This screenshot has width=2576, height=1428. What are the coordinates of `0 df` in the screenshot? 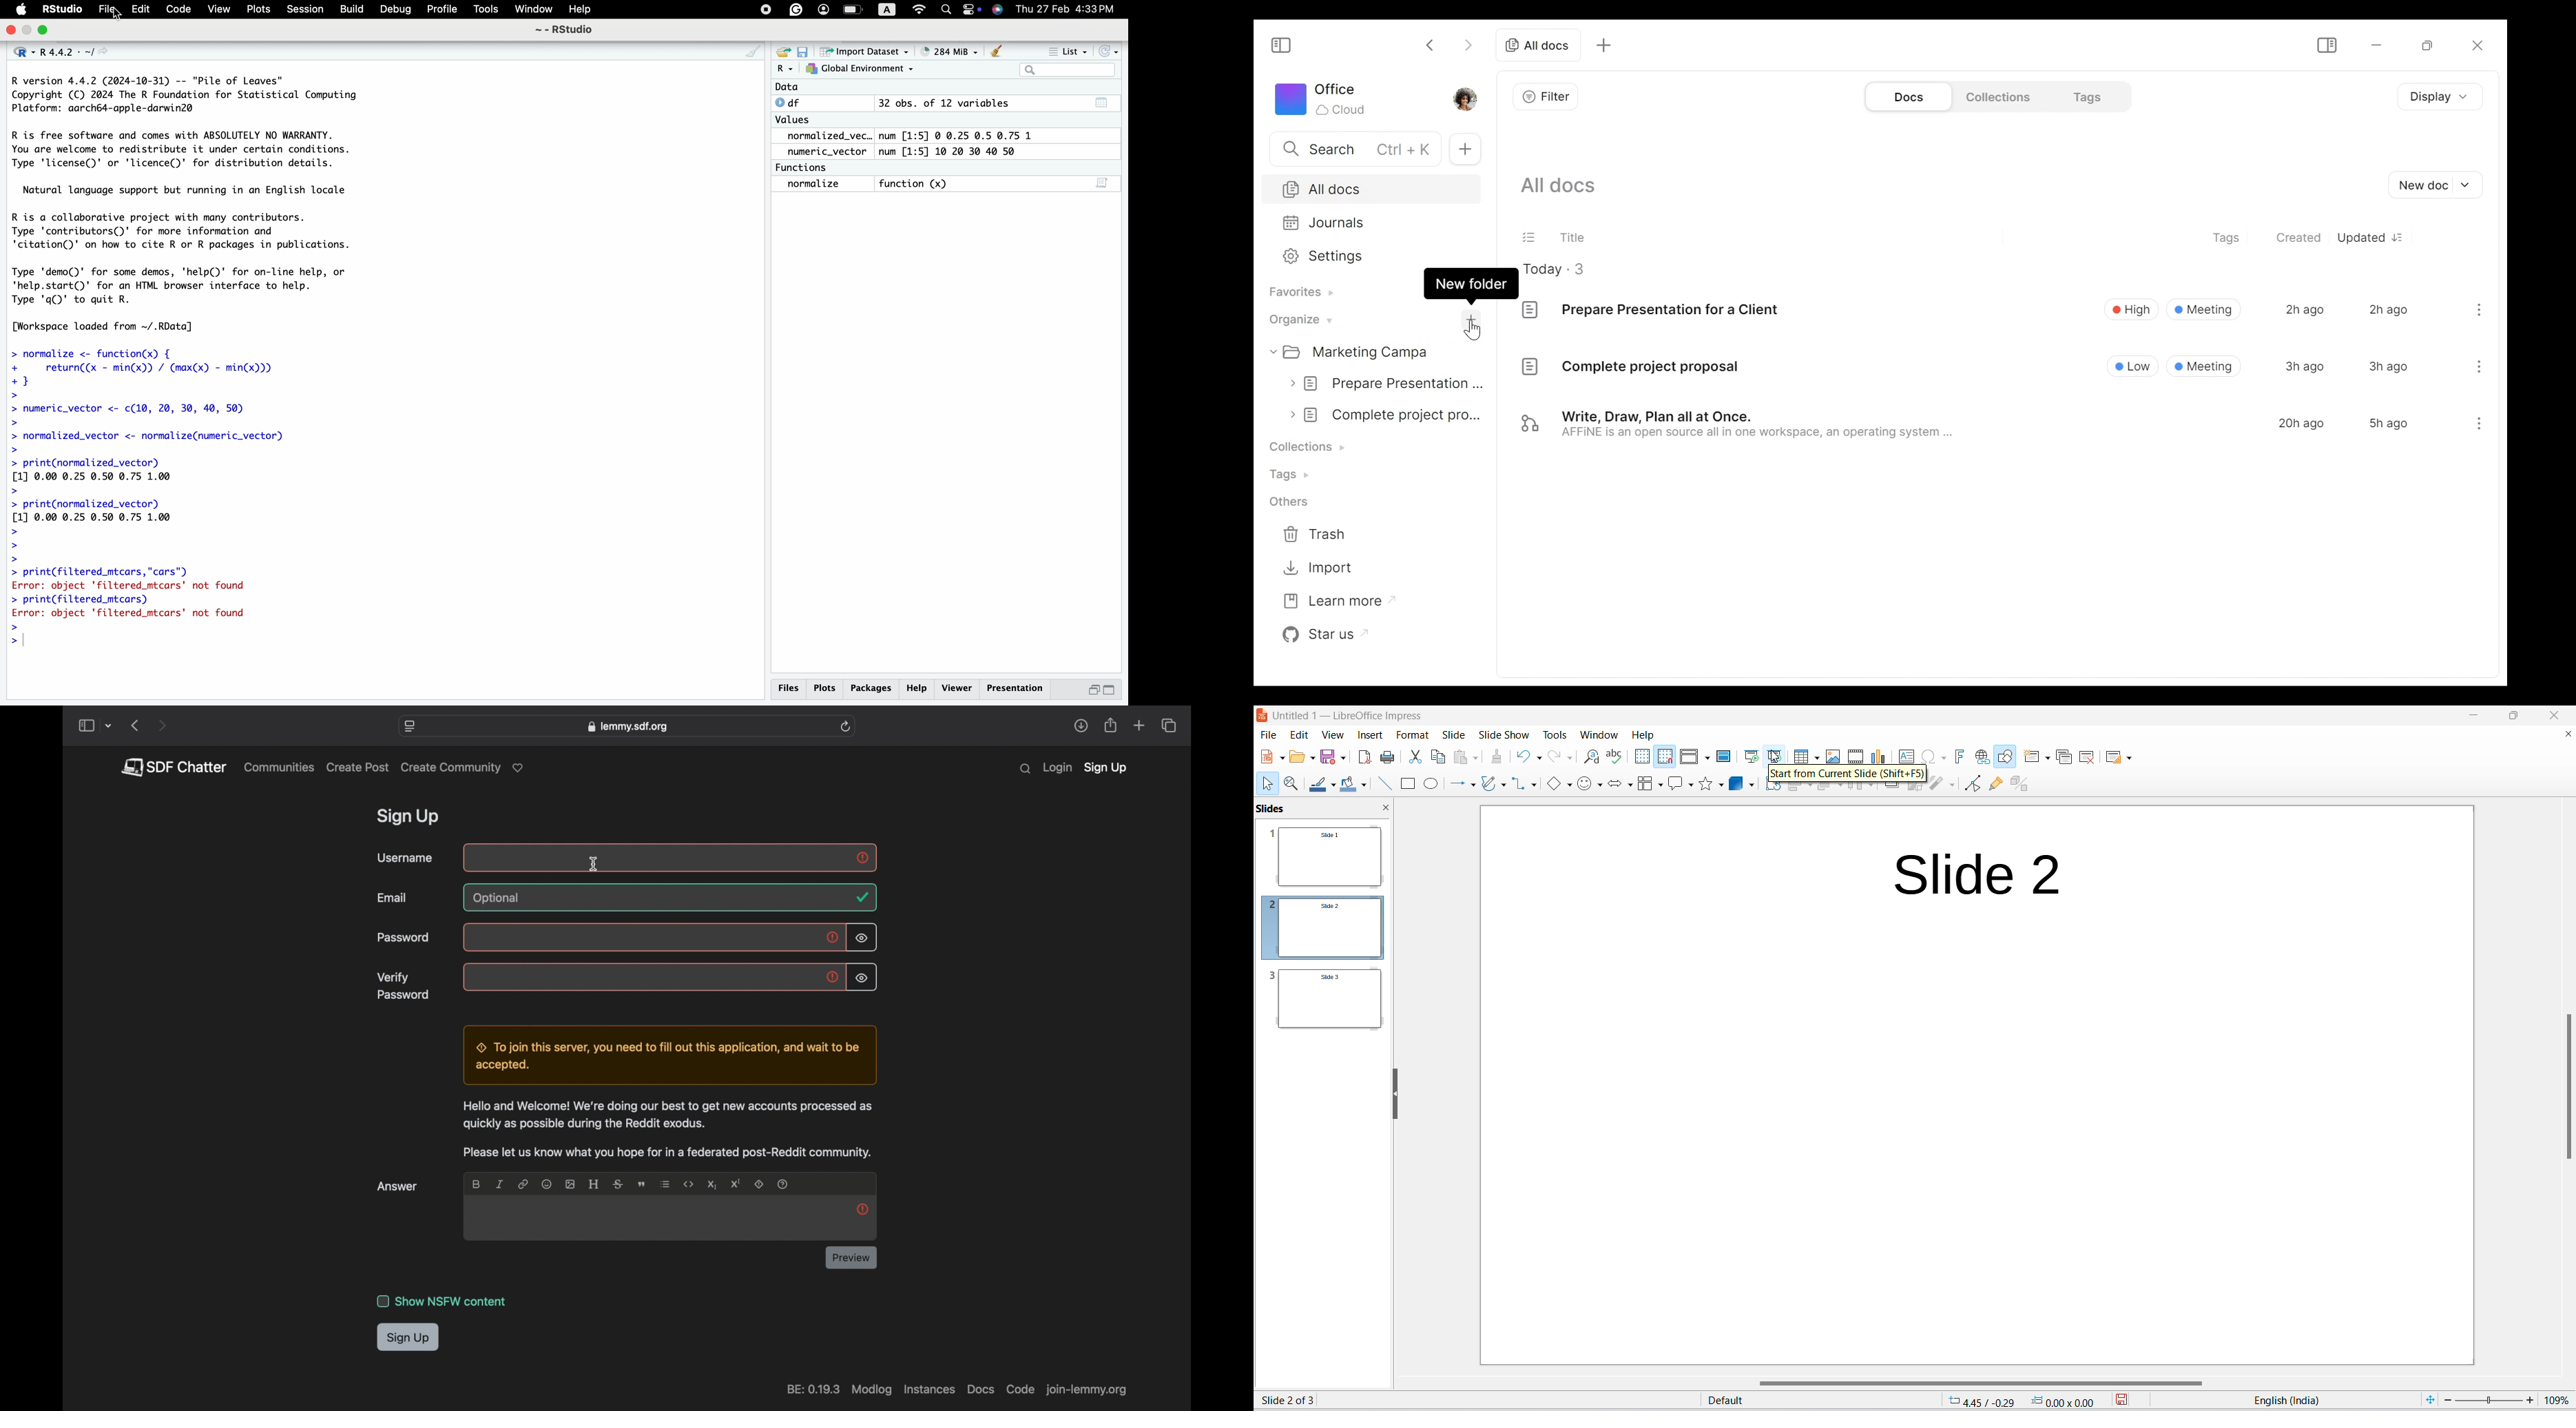 It's located at (792, 102).